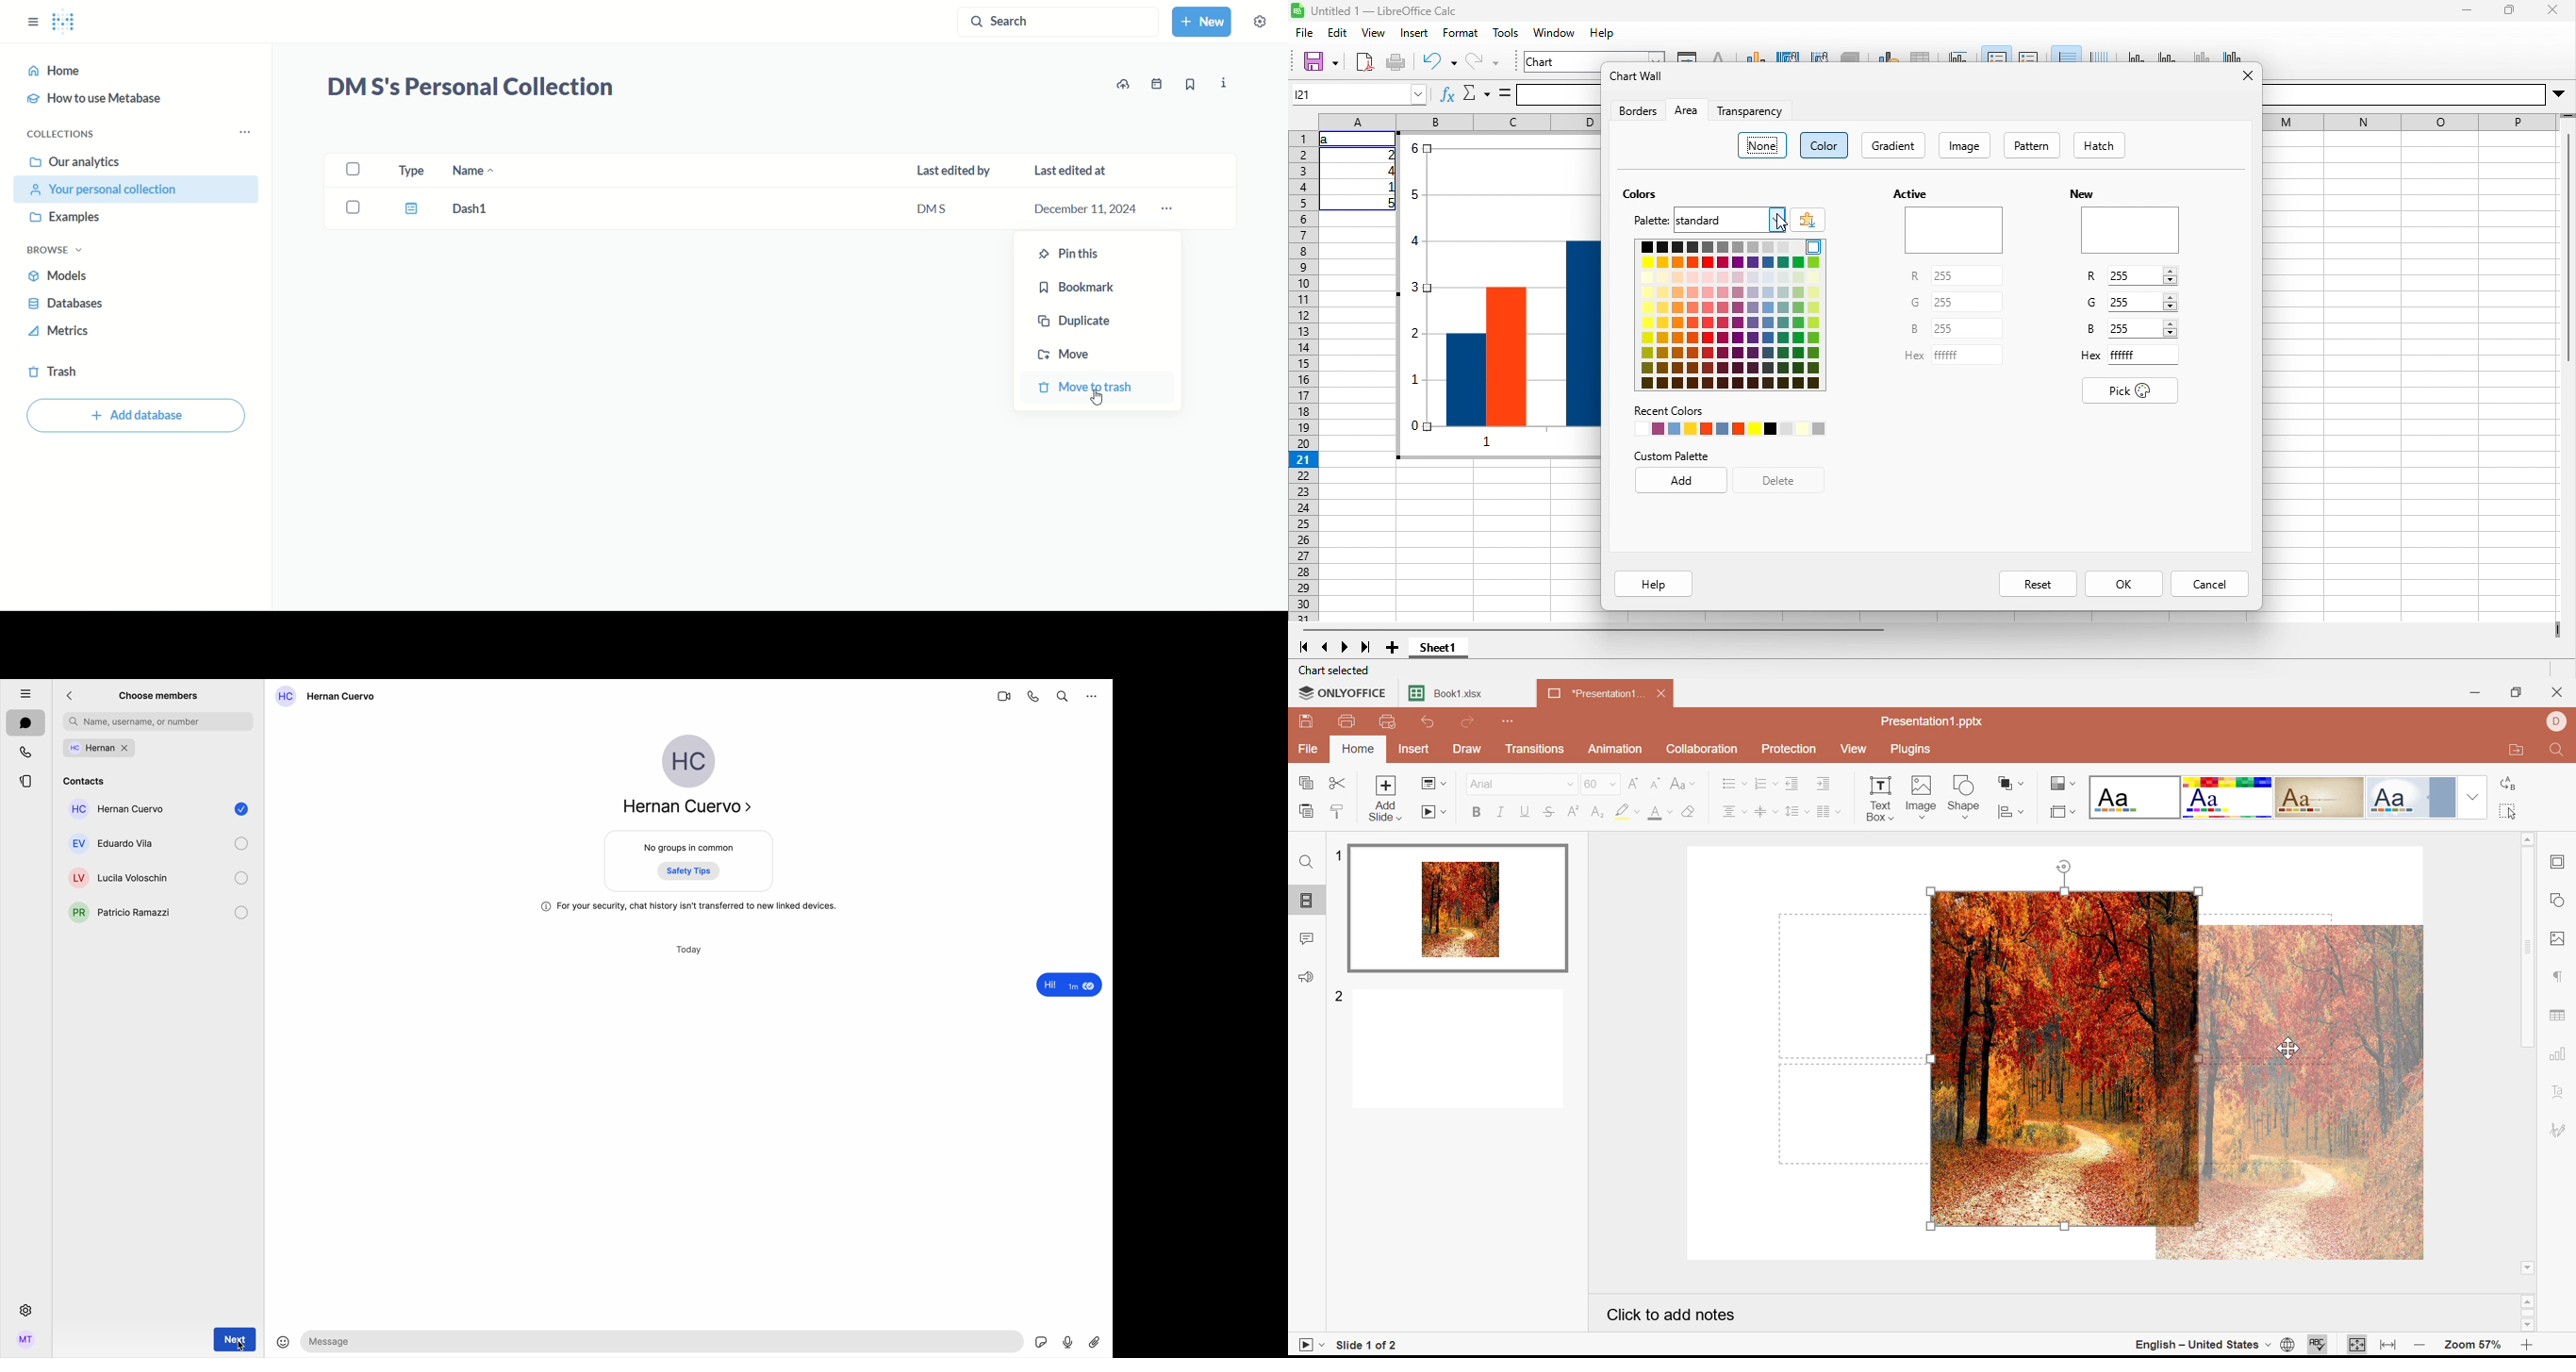  I want to click on B, so click(1914, 328).